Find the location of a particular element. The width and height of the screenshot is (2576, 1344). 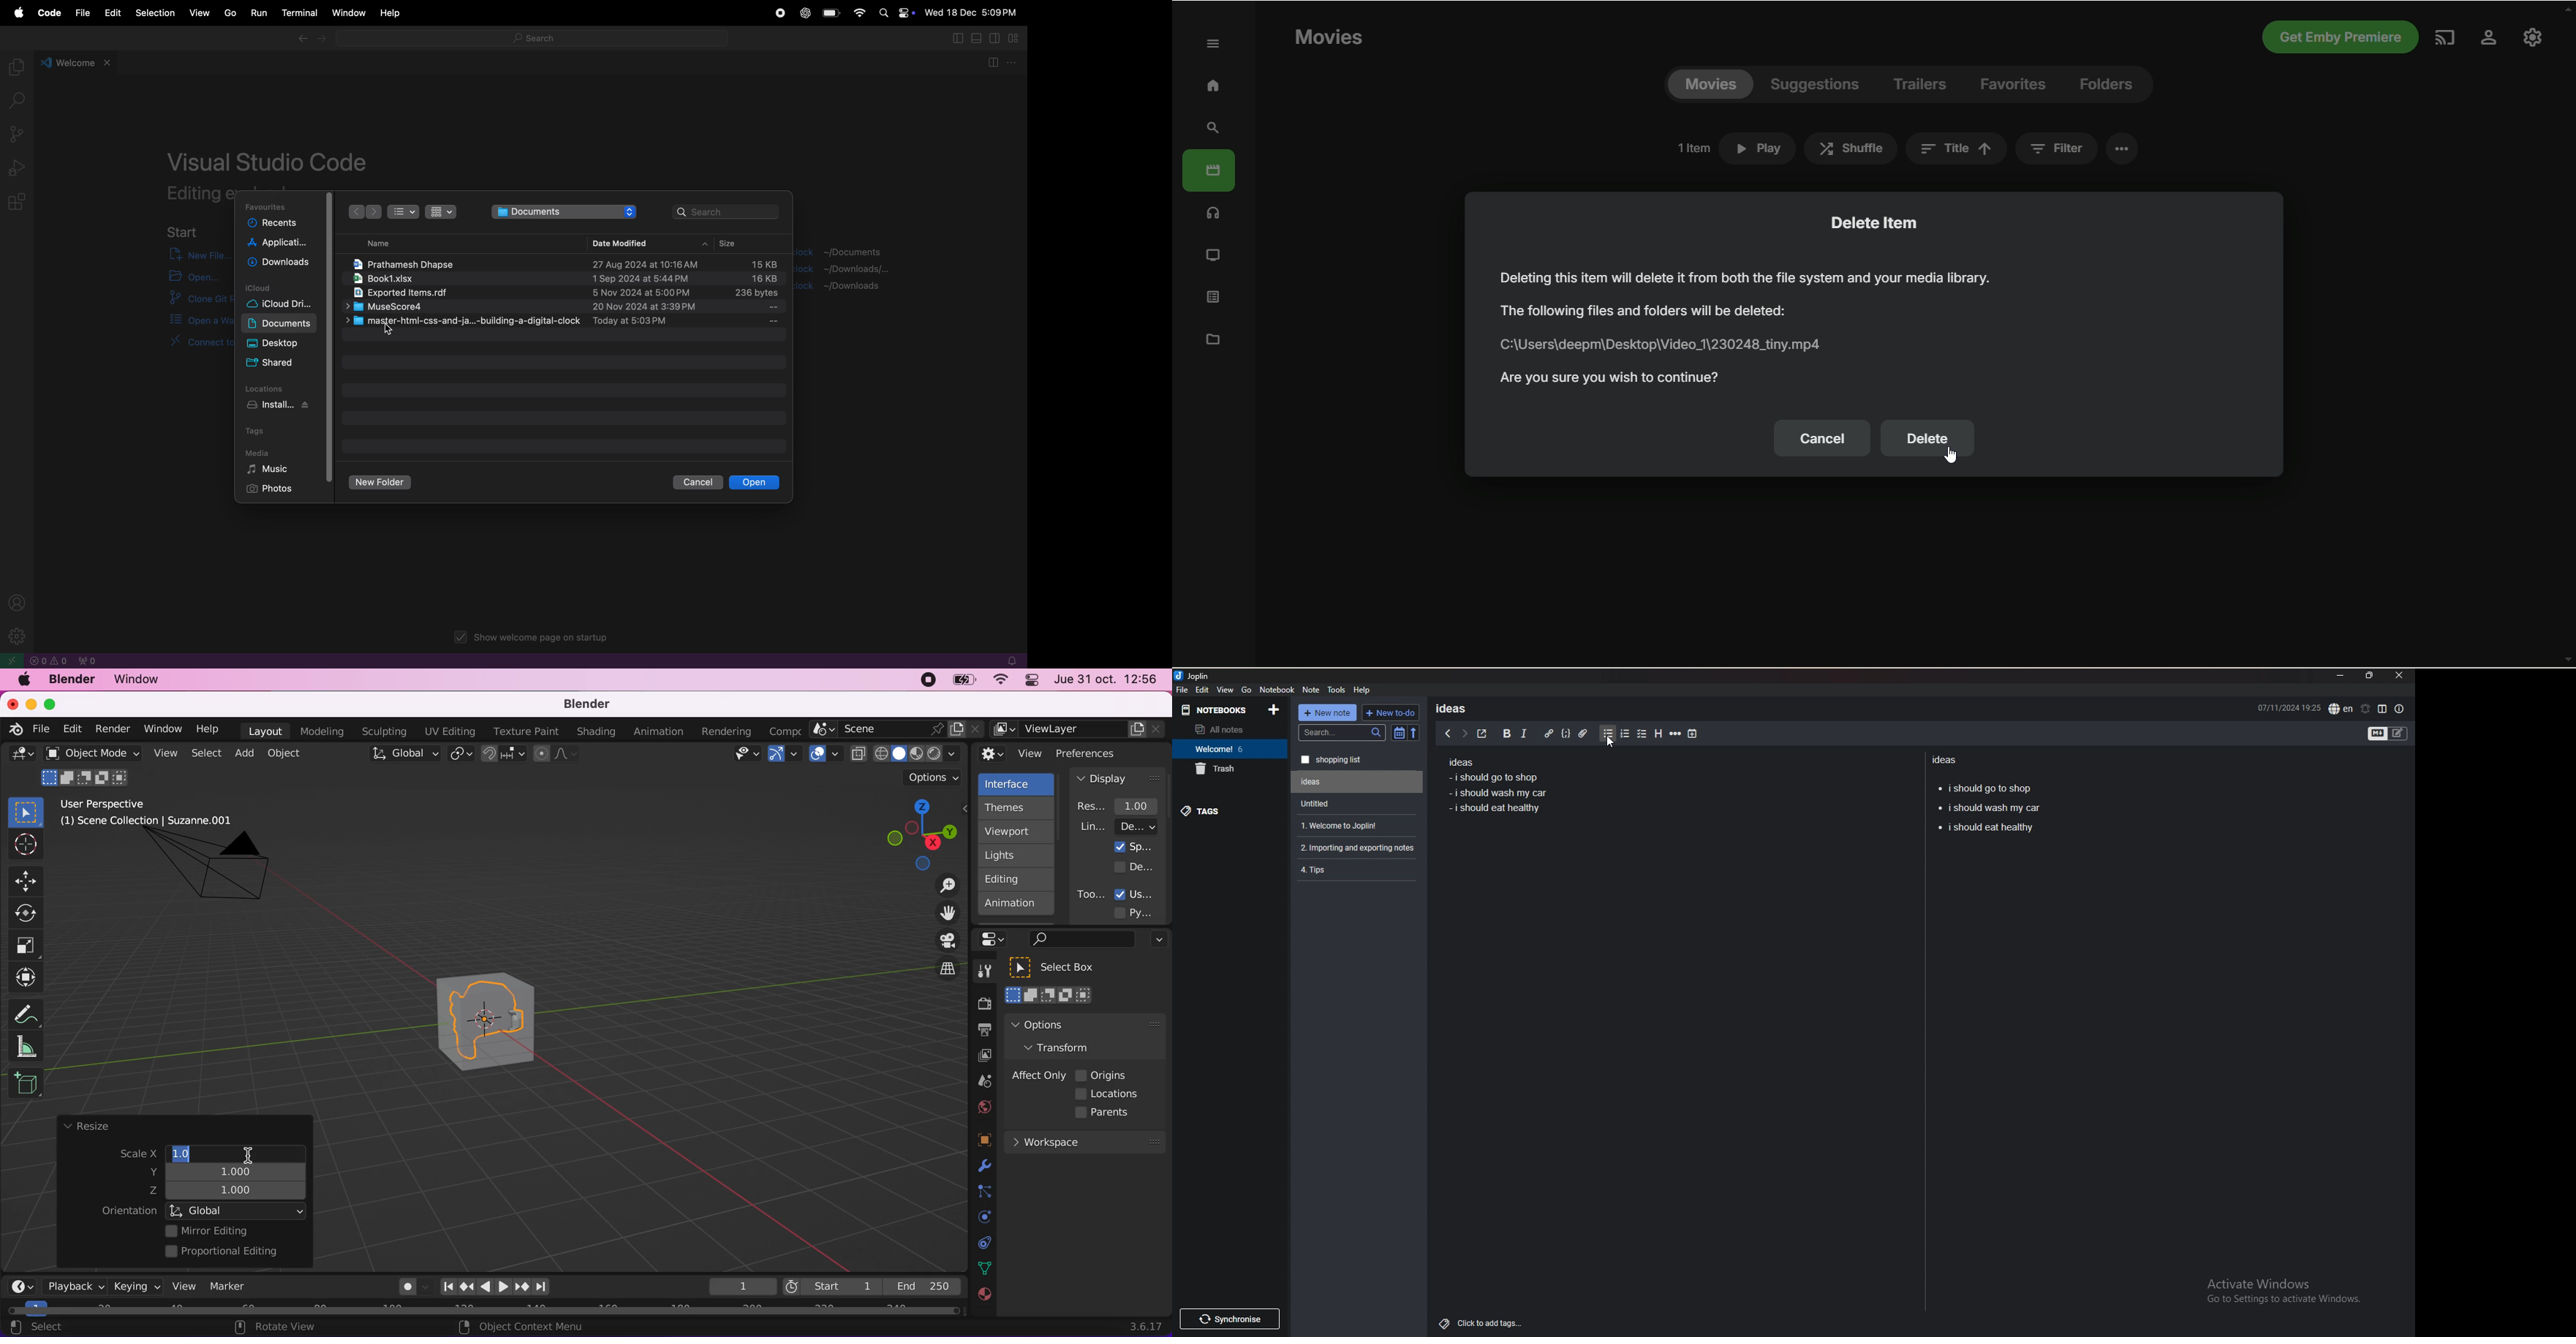

resize is located at coordinates (2369, 676).